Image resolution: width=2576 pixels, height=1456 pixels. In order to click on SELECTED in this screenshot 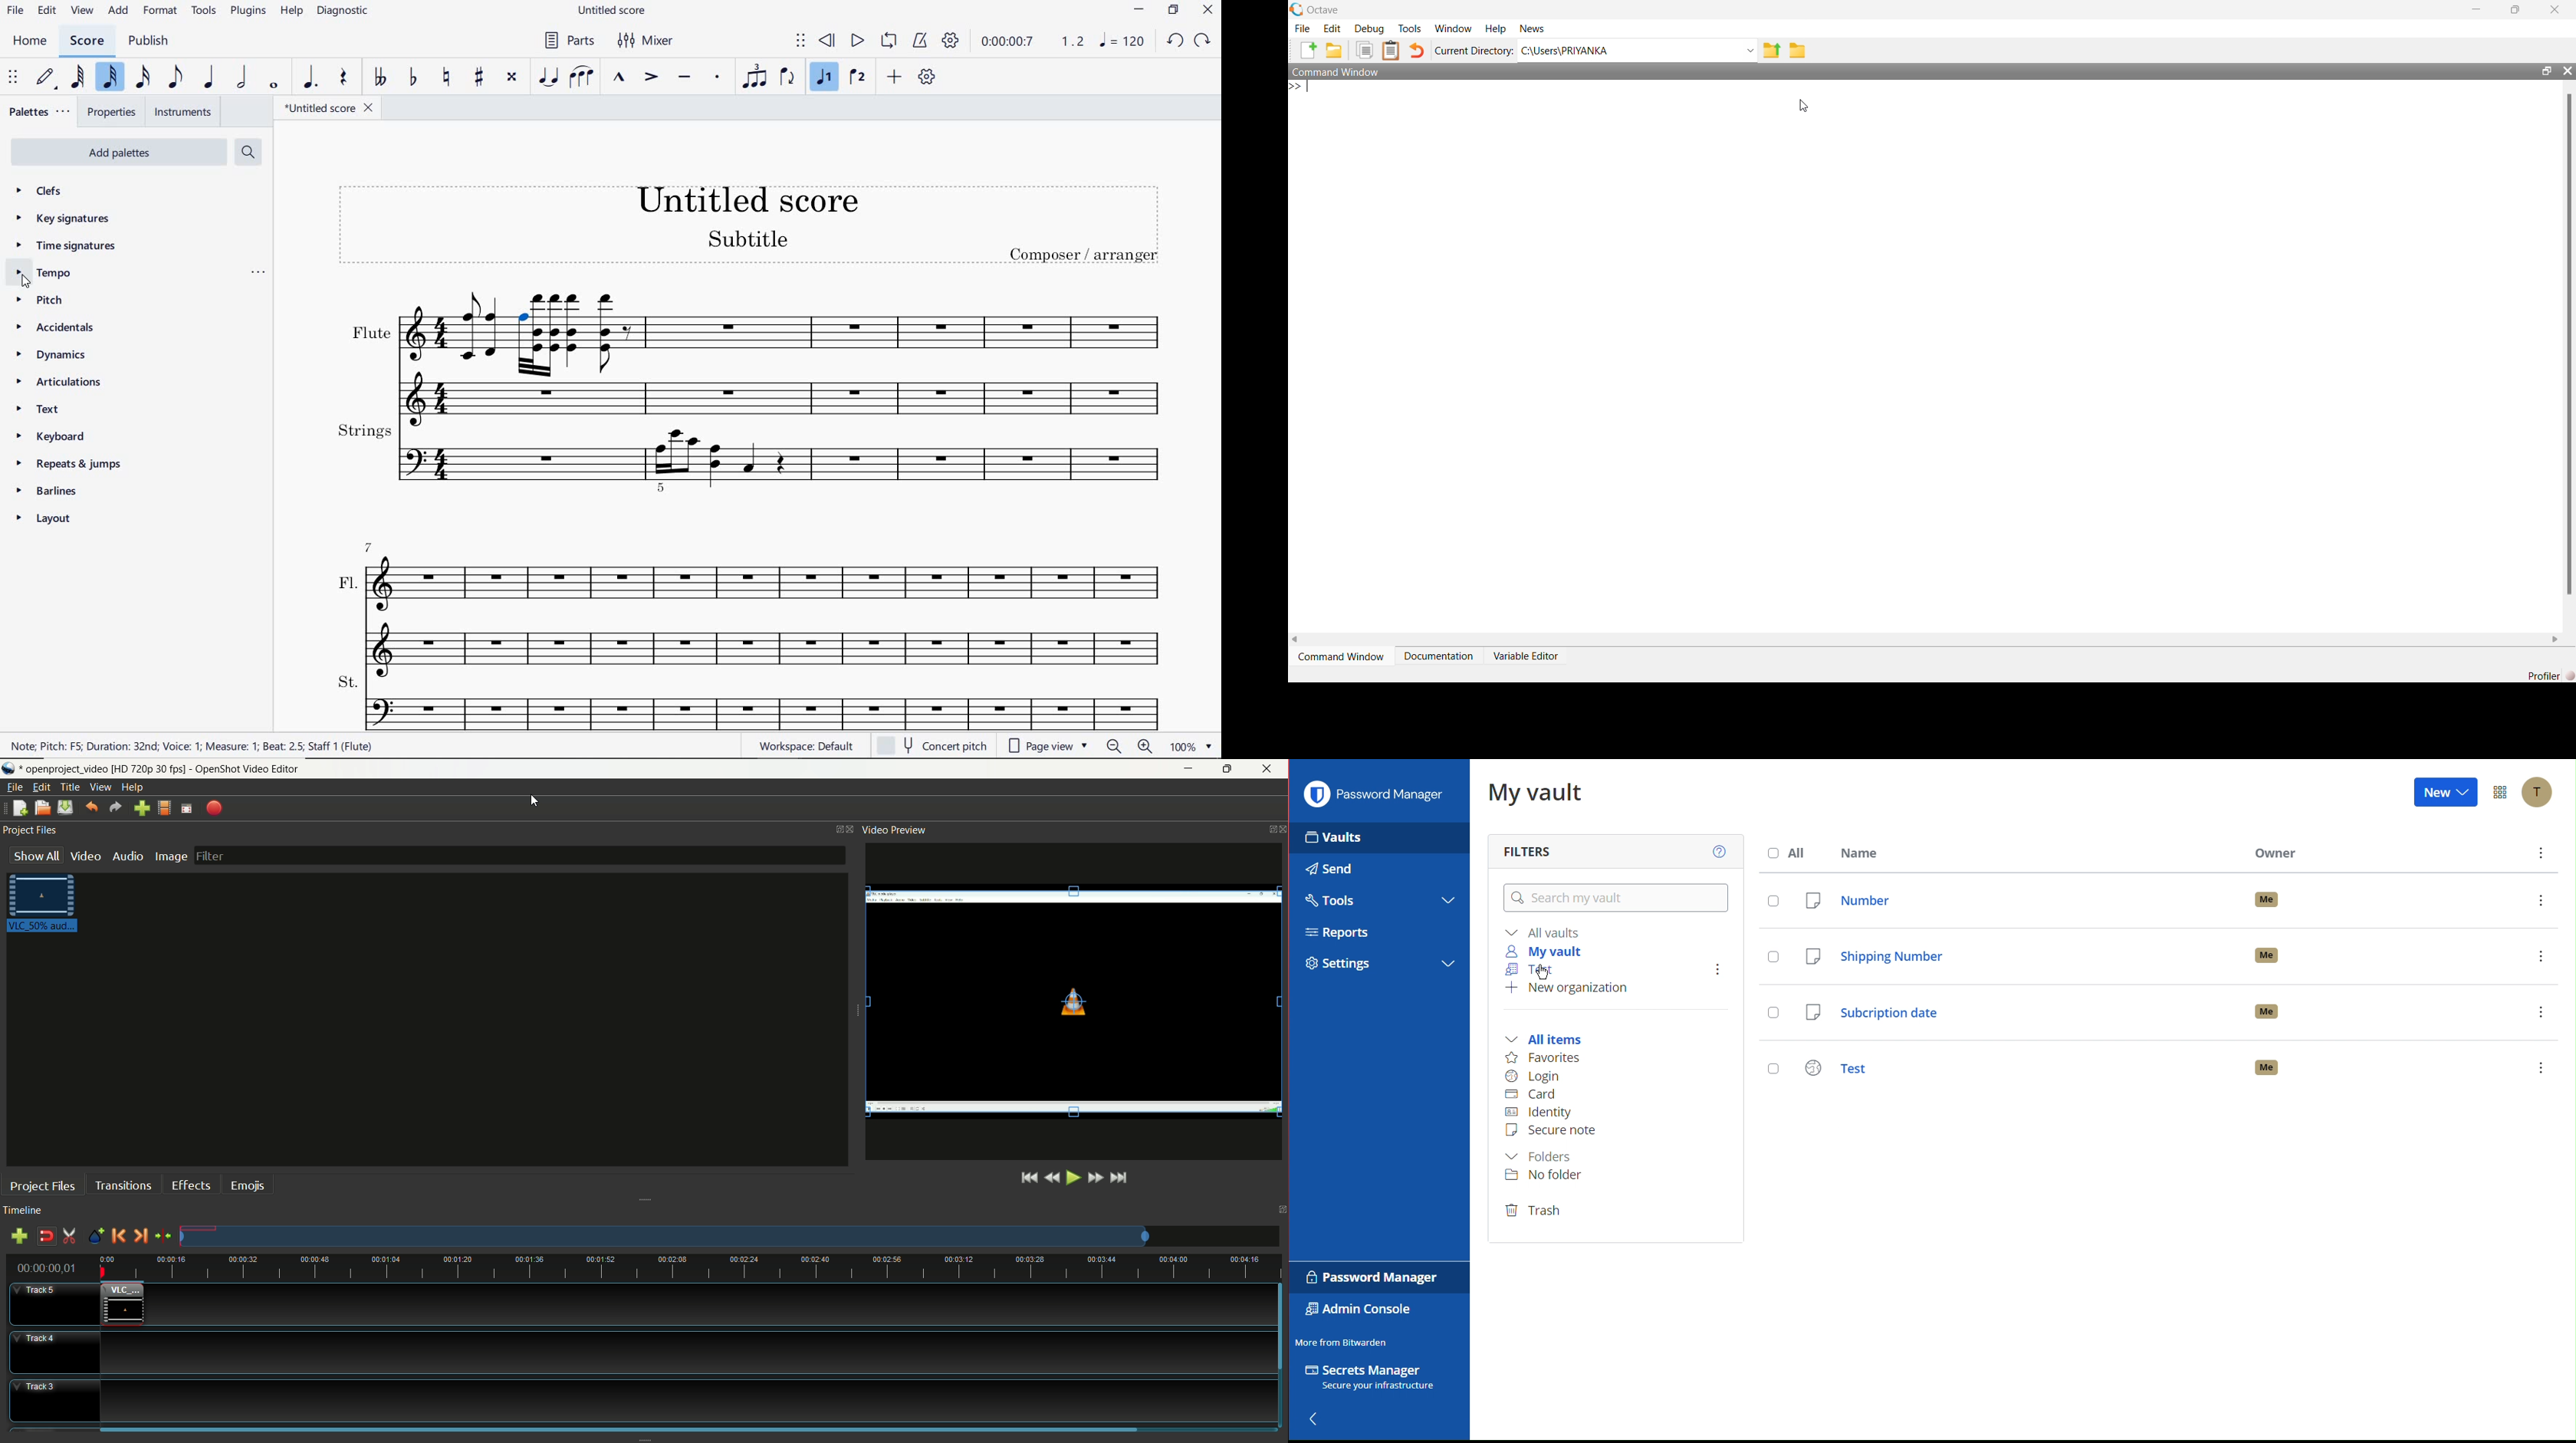, I will do `click(523, 313)`.